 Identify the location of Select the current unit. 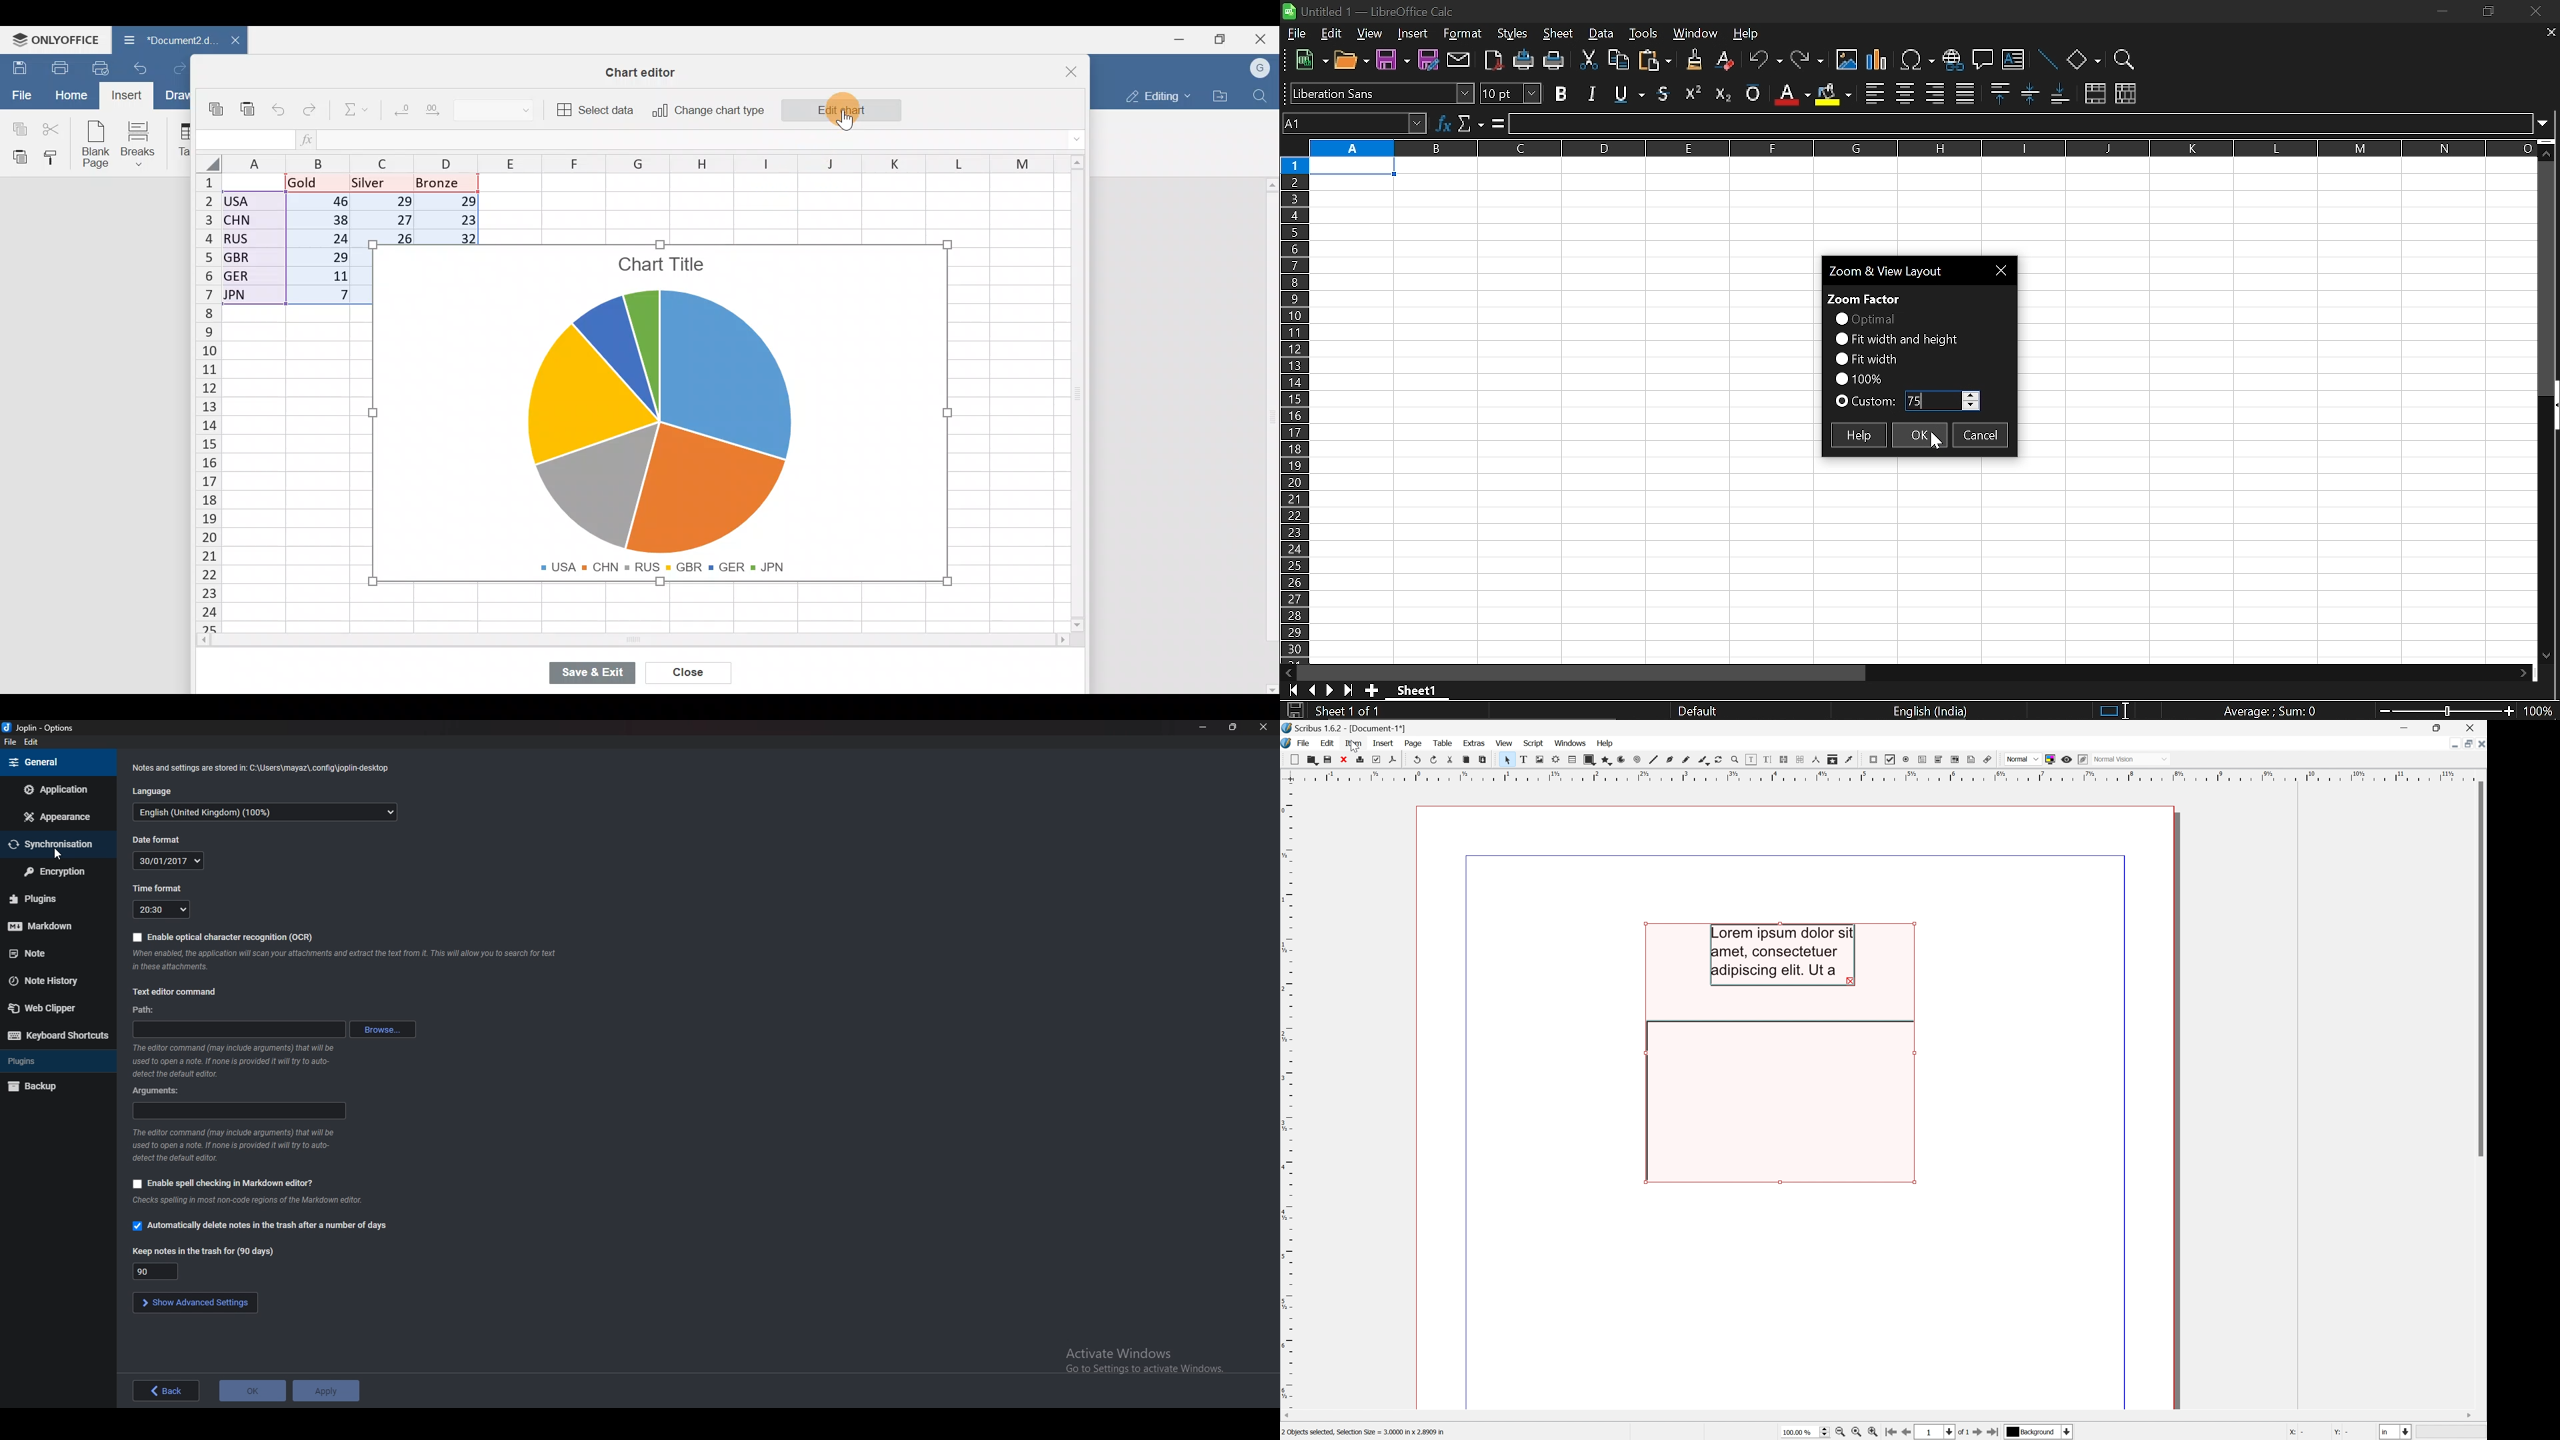
(2397, 1432).